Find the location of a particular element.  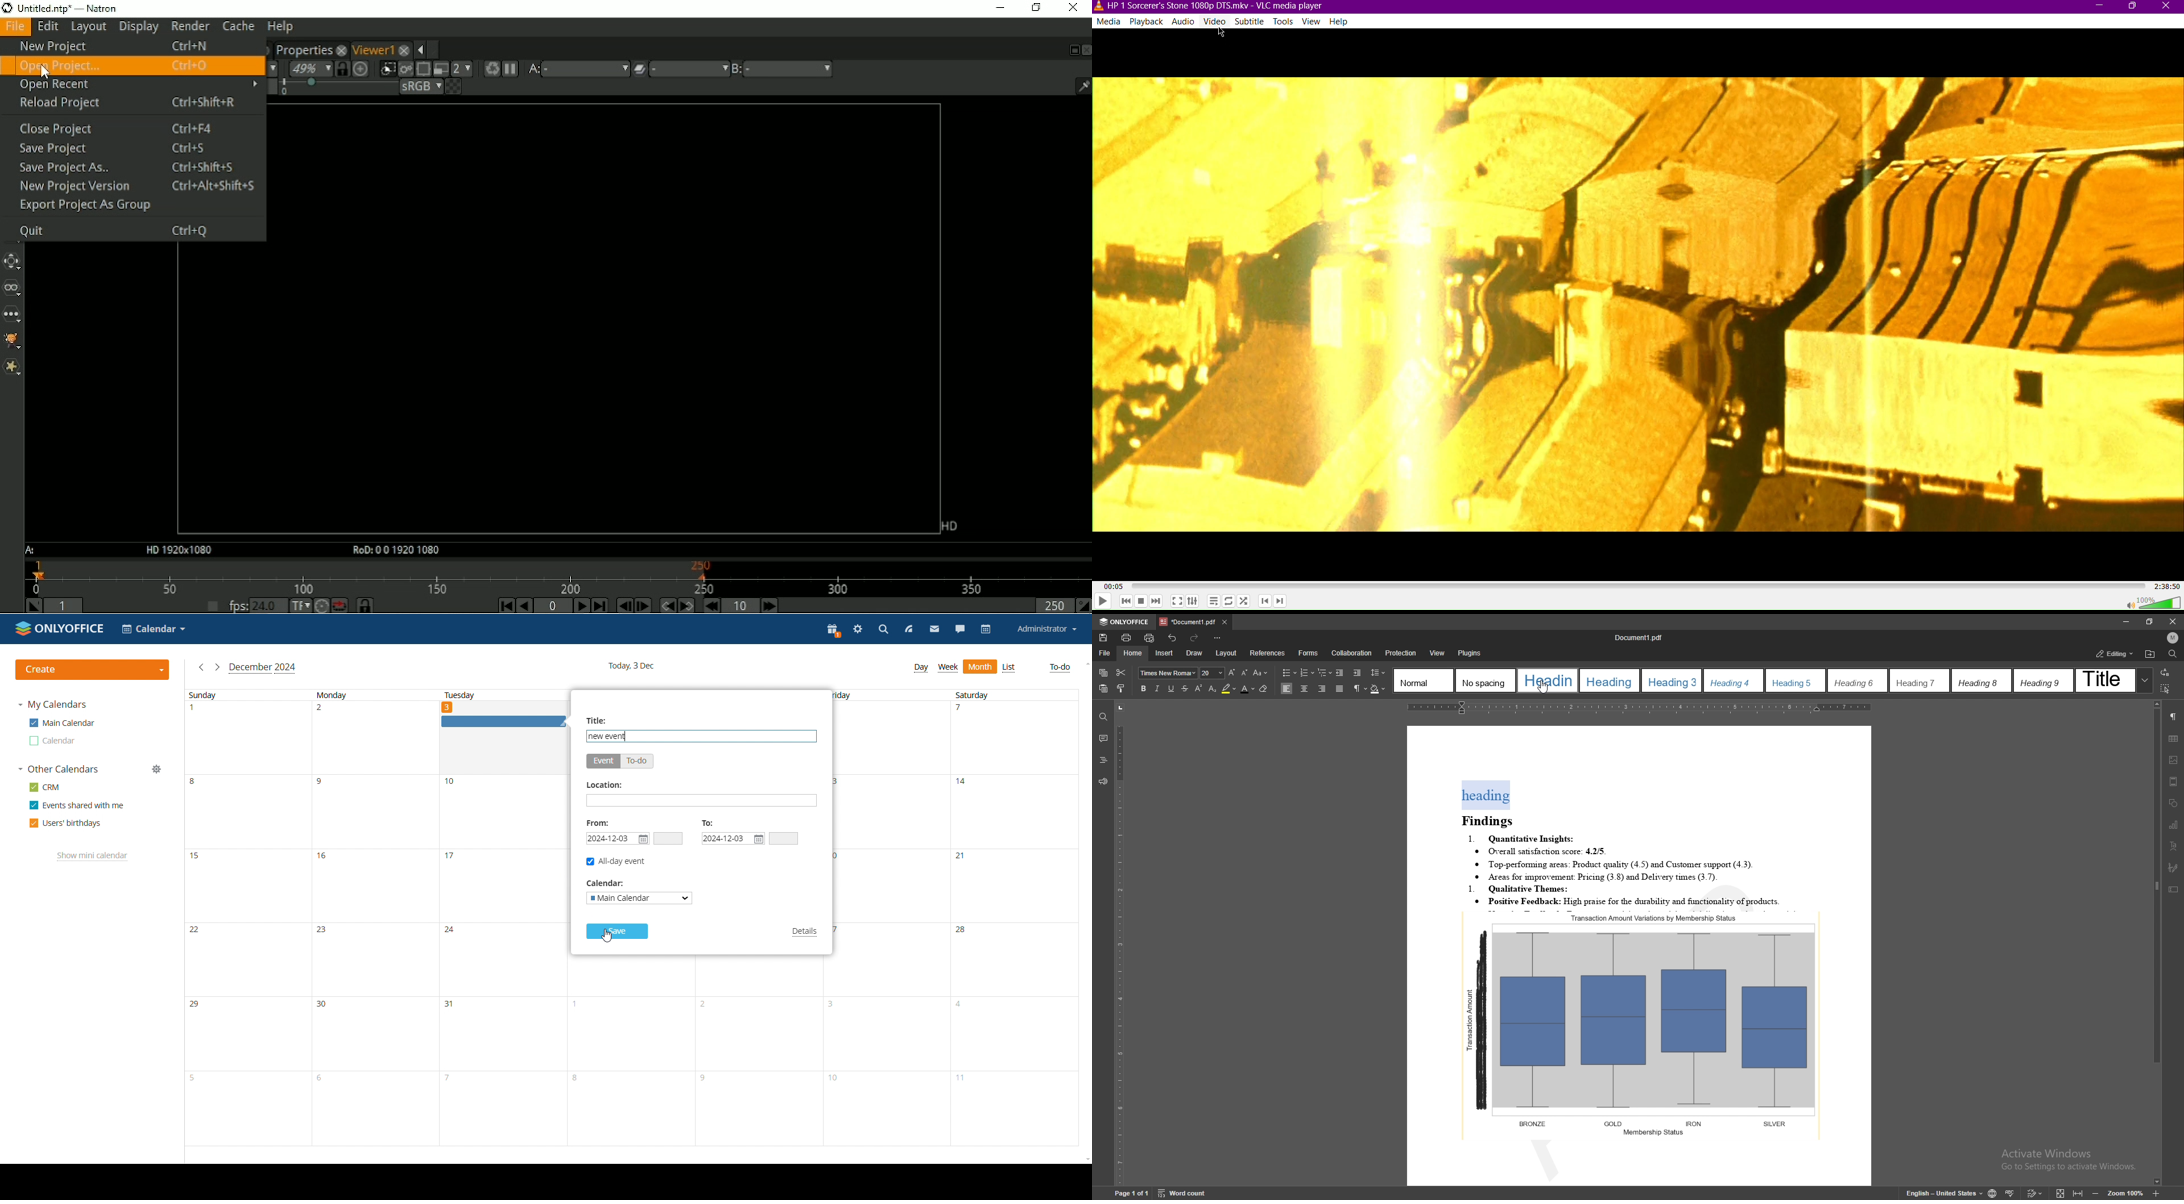

close tab is located at coordinates (1224, 623).